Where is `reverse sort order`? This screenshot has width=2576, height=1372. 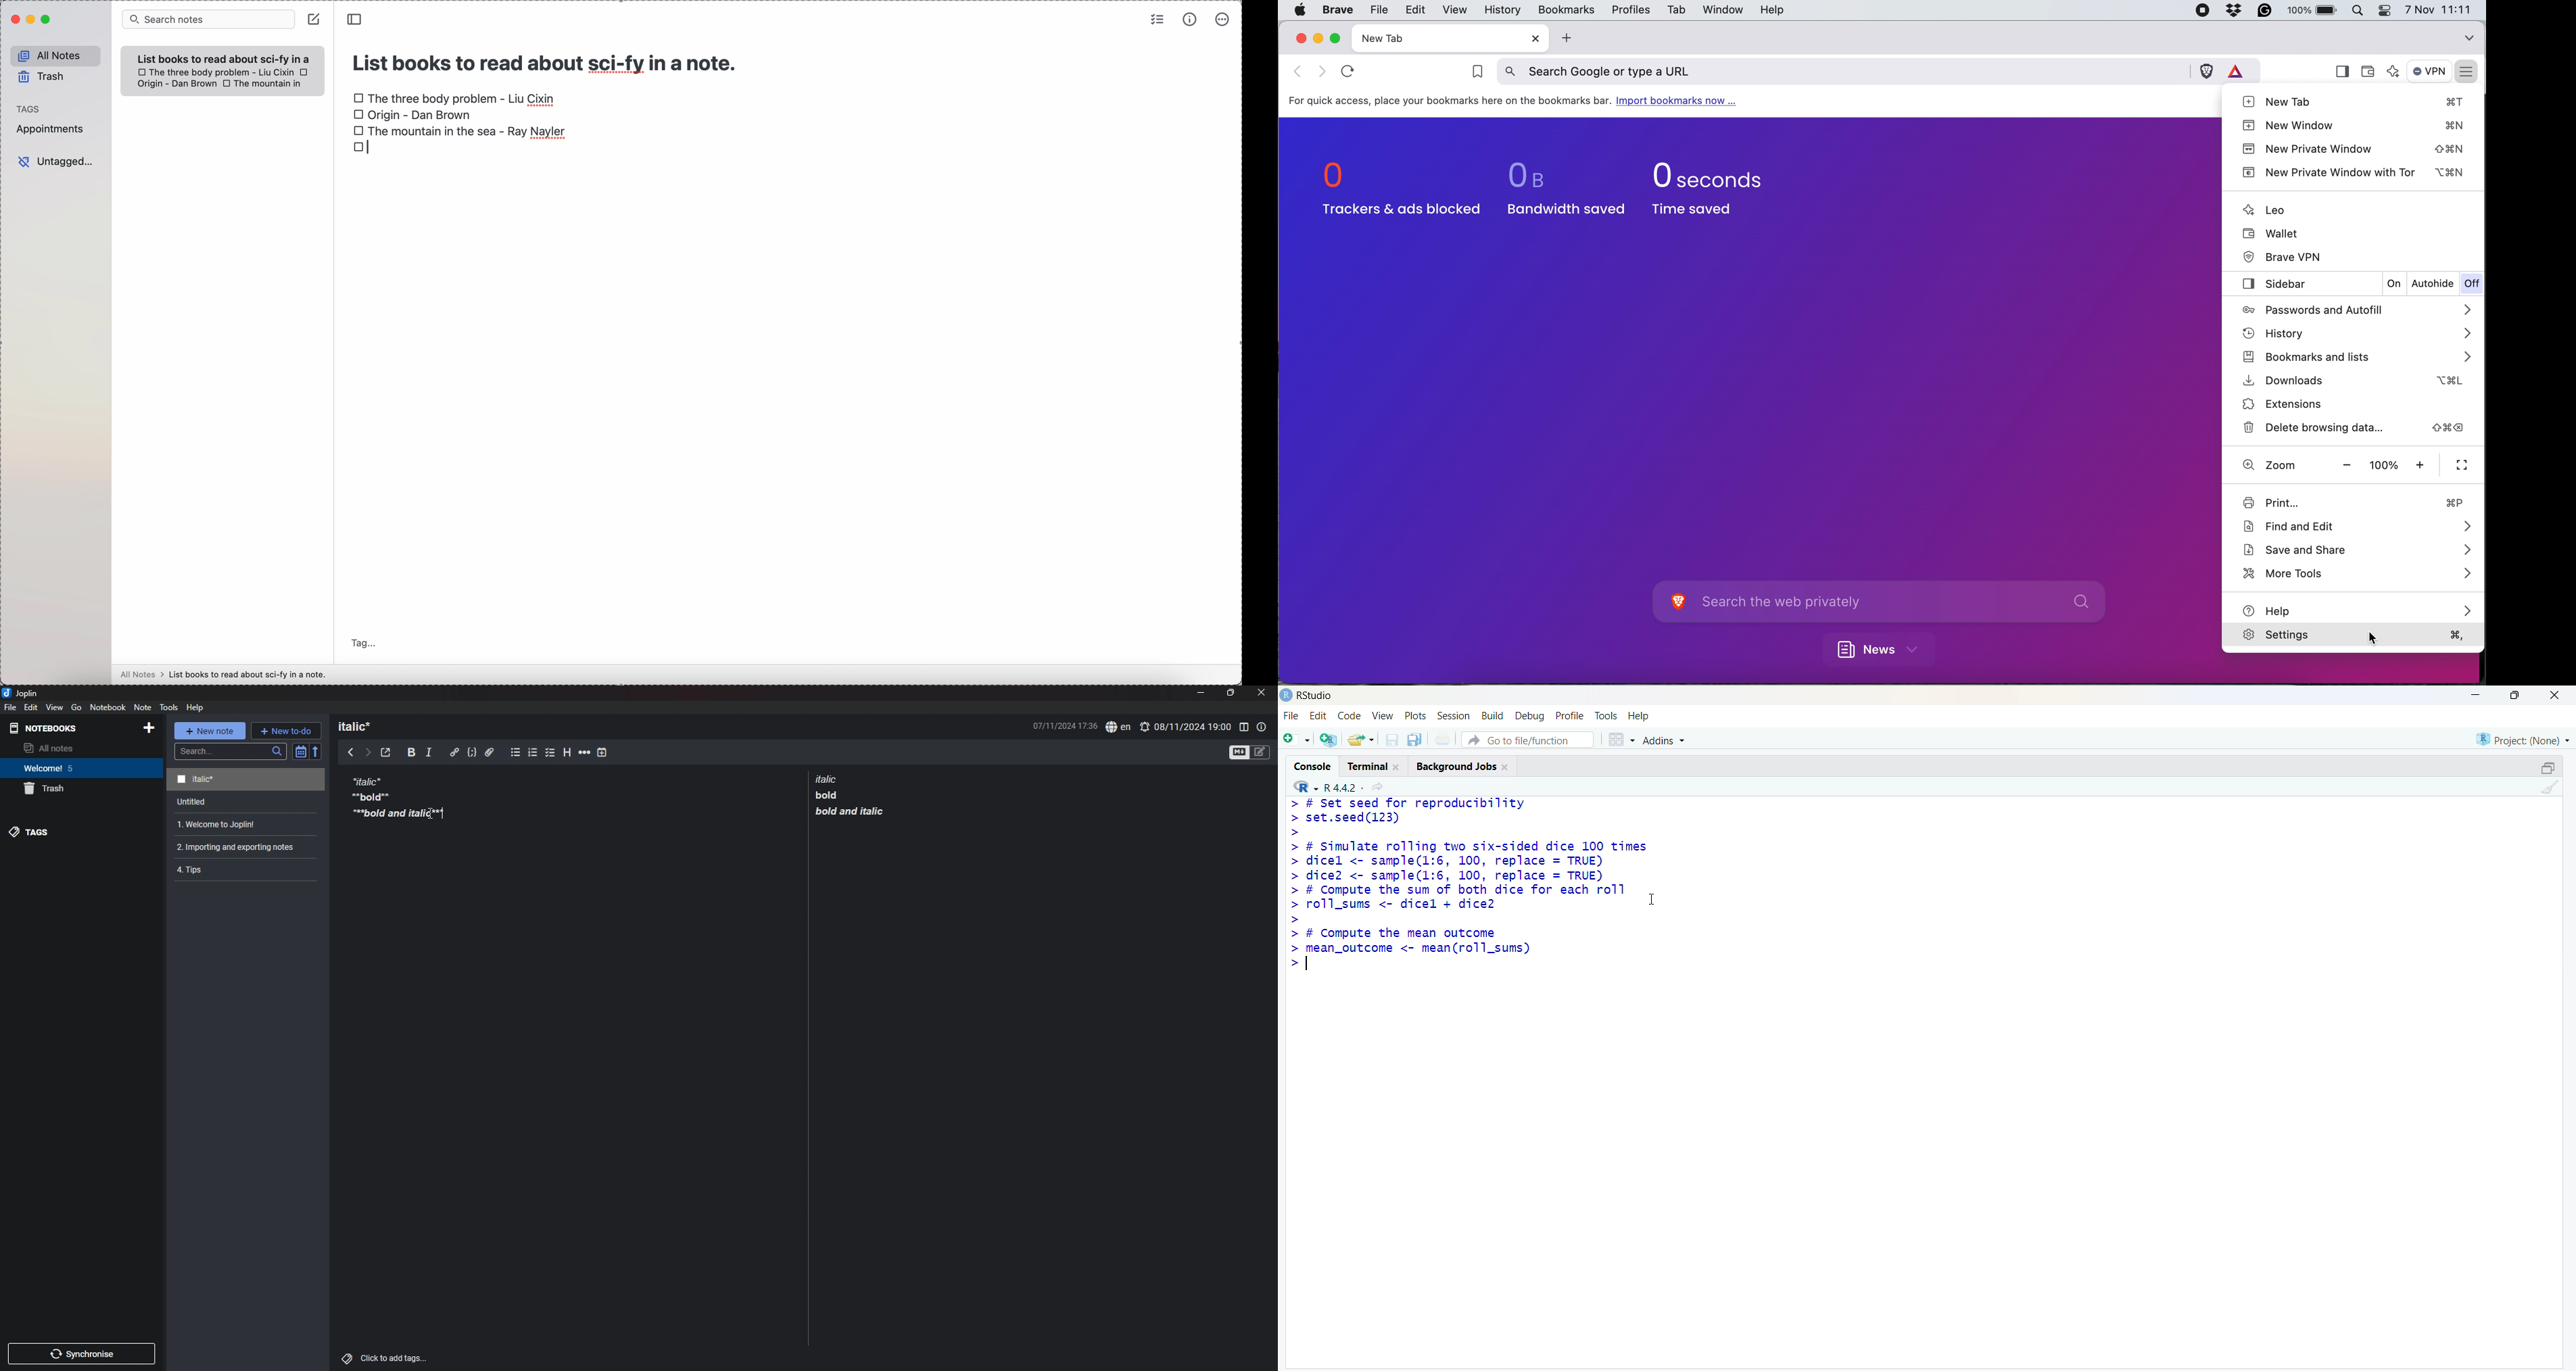
reverse sort order is located at coordinates (316, 751).